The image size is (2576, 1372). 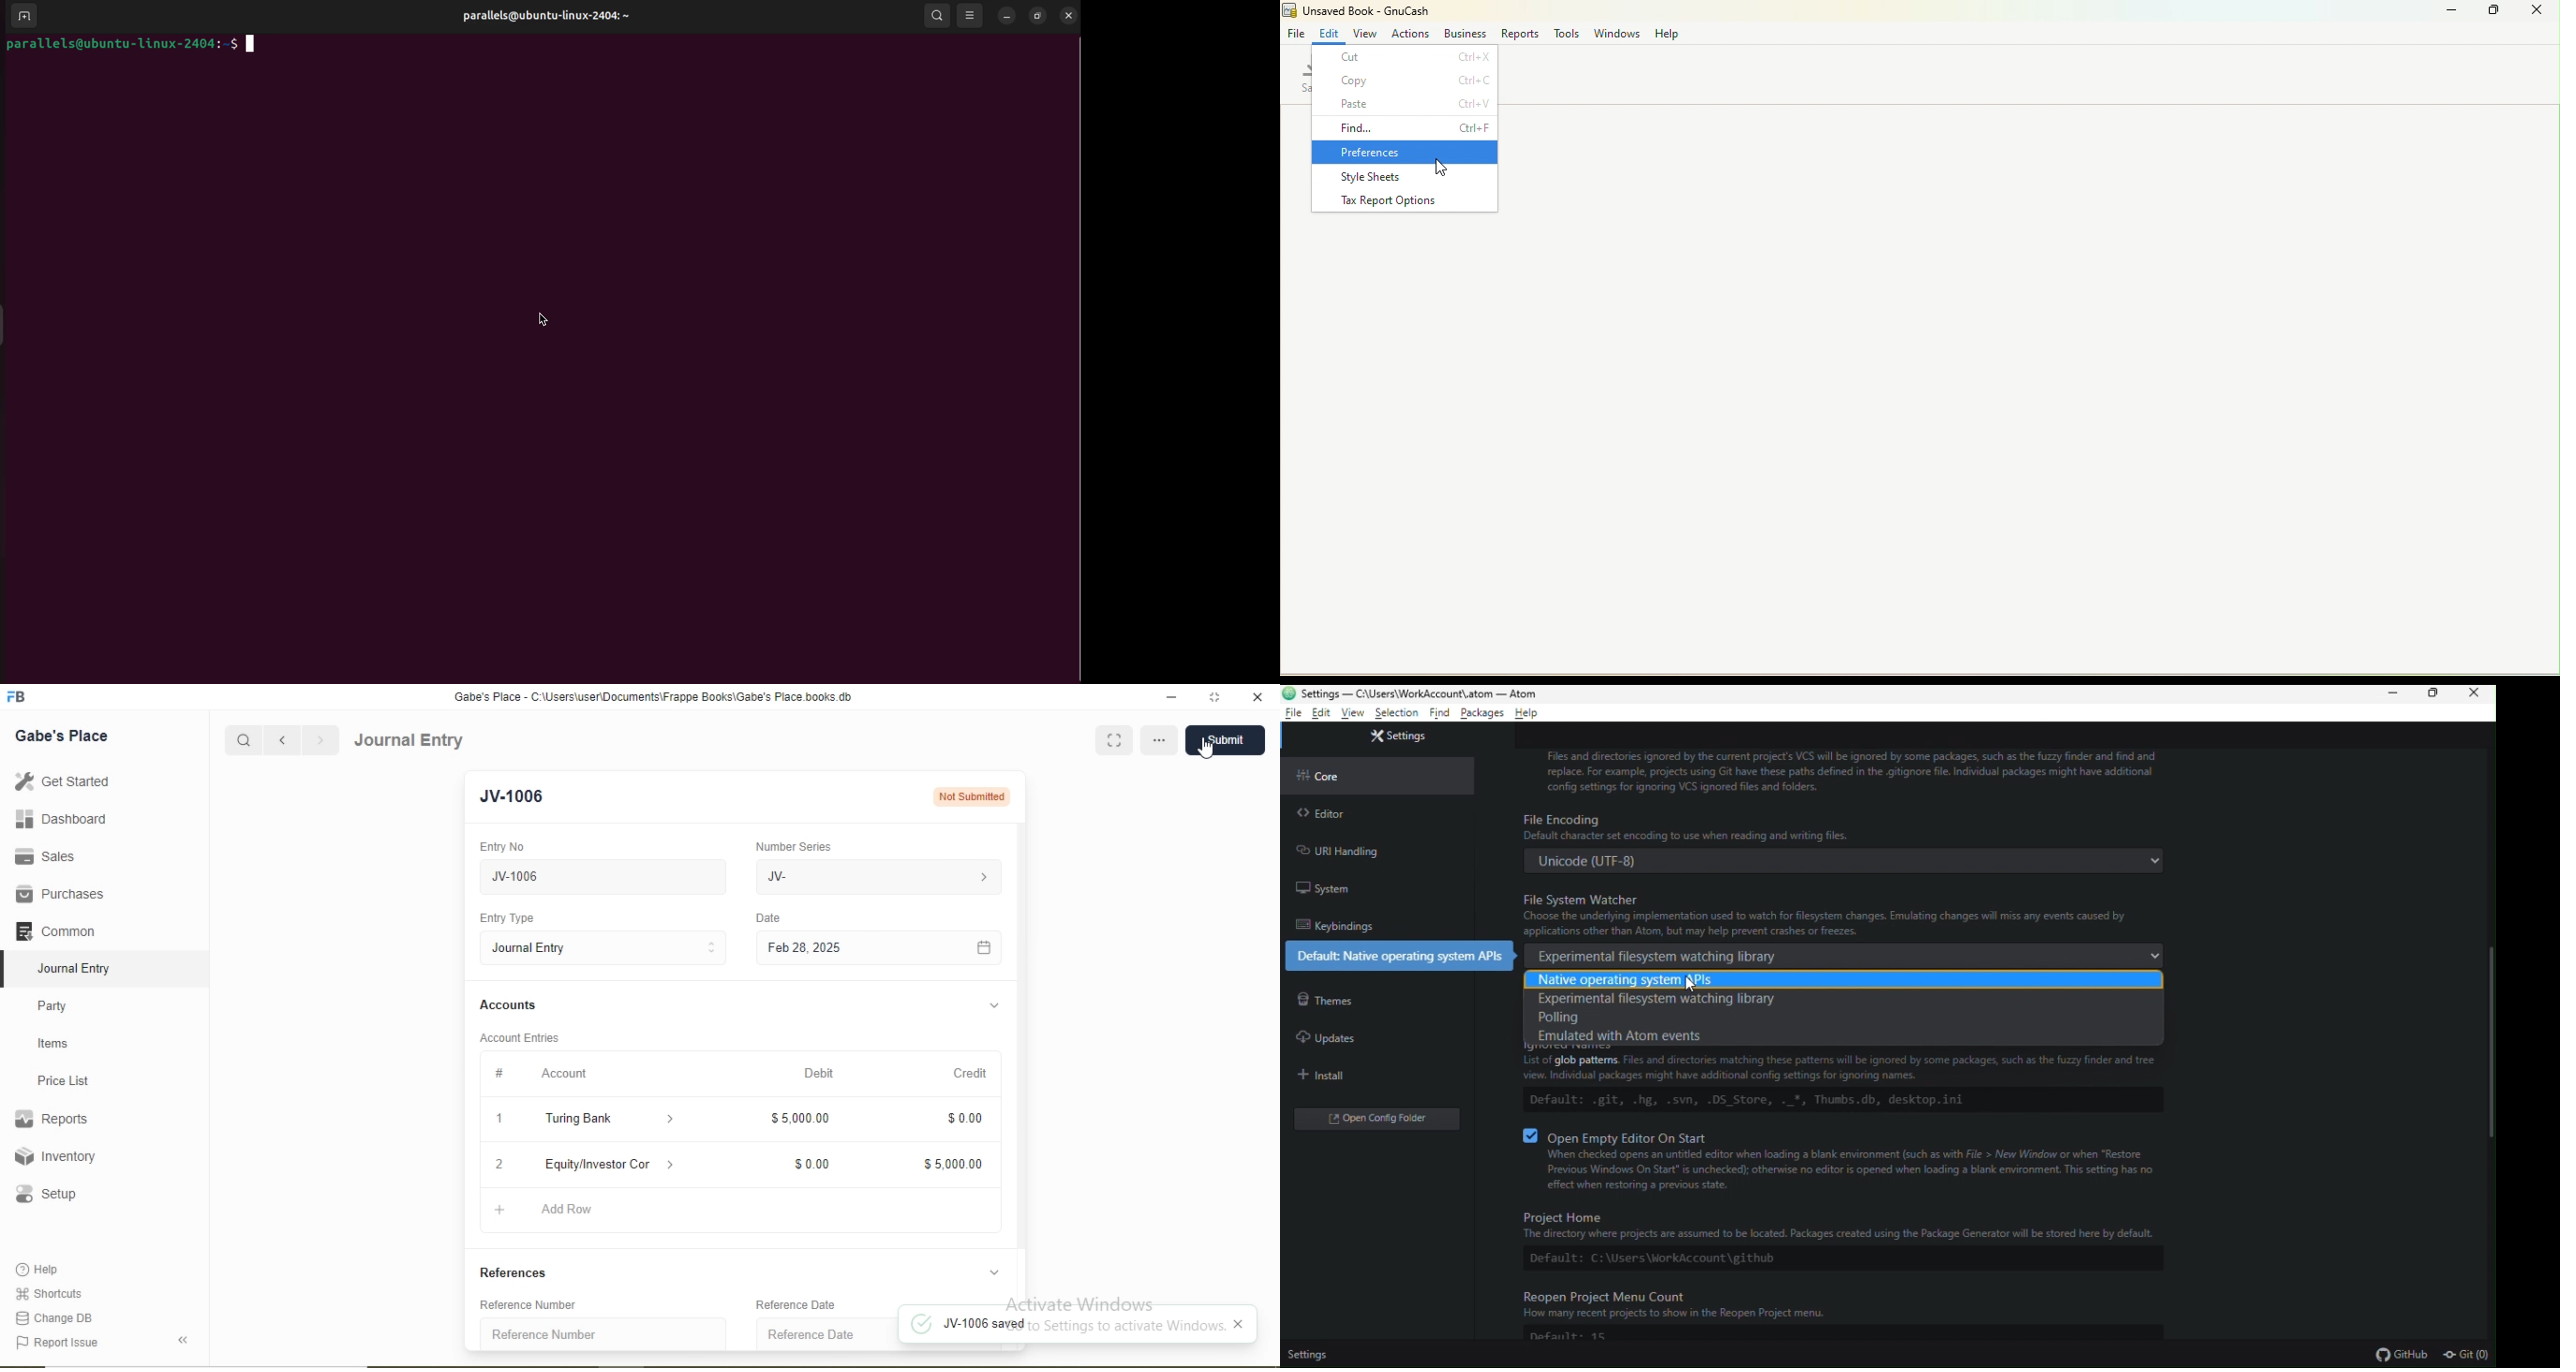 What do you see at coordinates (1259, 697) in the screenshot?
I see `close` at bounding box center [1259, 697].